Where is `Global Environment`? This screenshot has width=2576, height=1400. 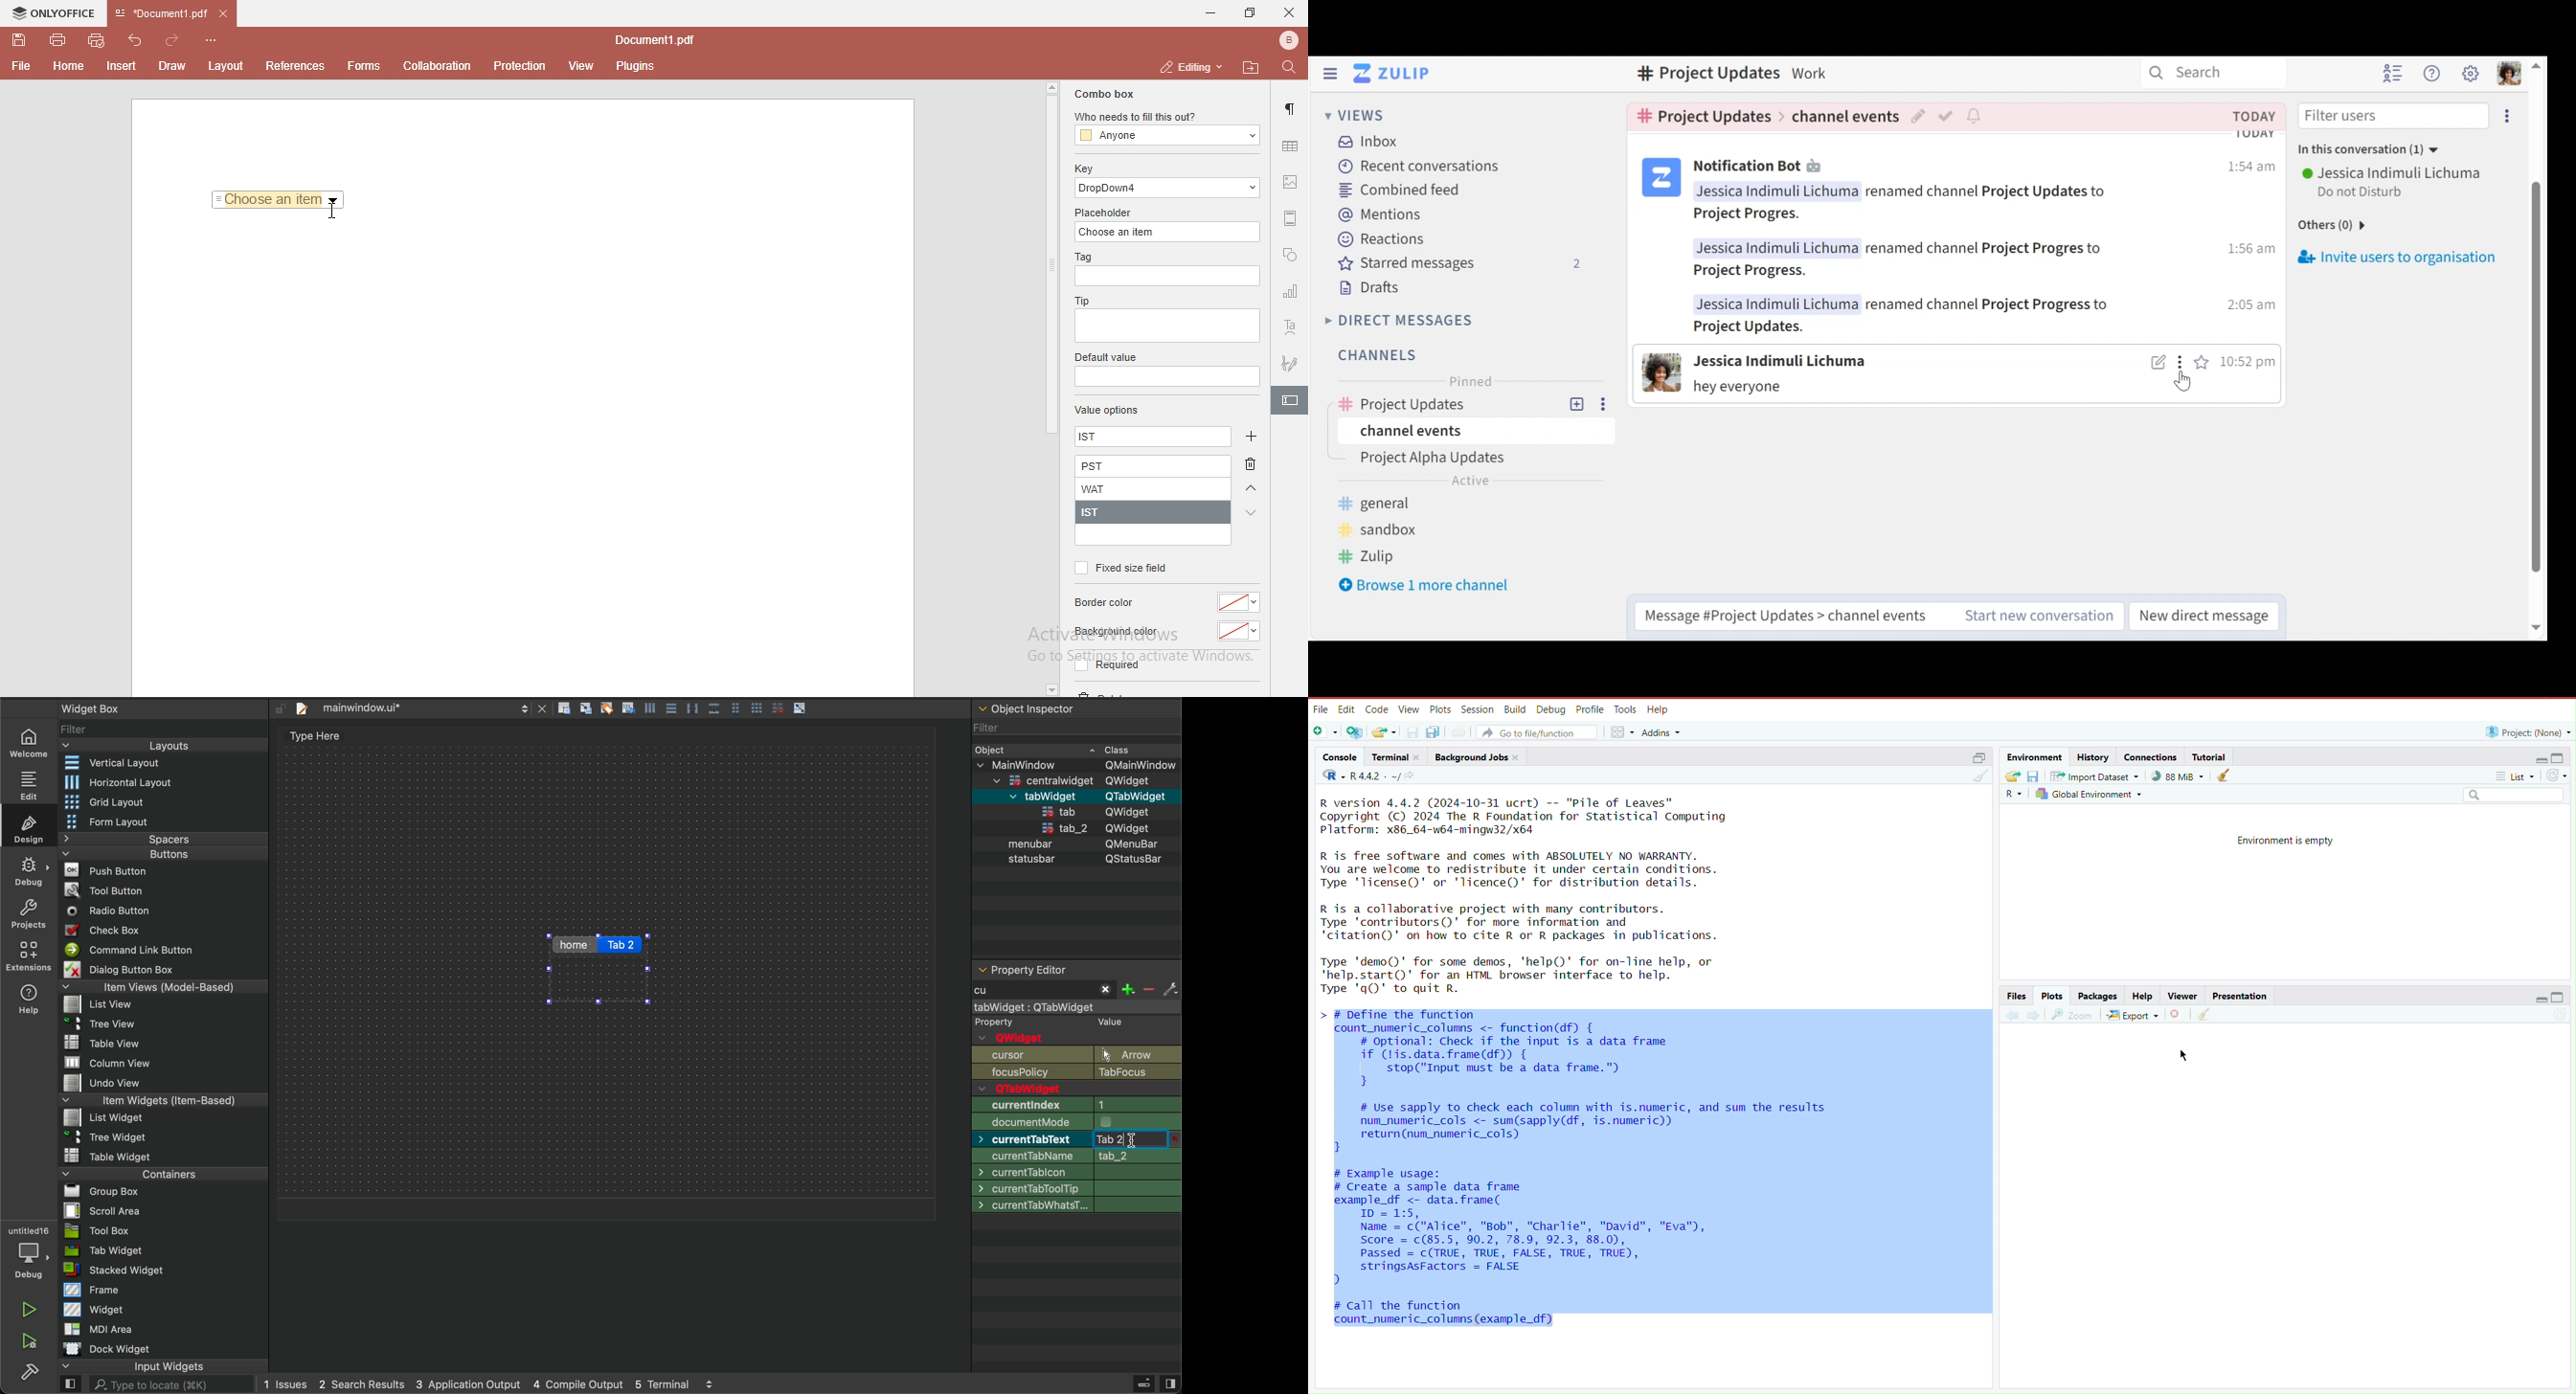 Global Environment is located at coordinates (2091, 794).